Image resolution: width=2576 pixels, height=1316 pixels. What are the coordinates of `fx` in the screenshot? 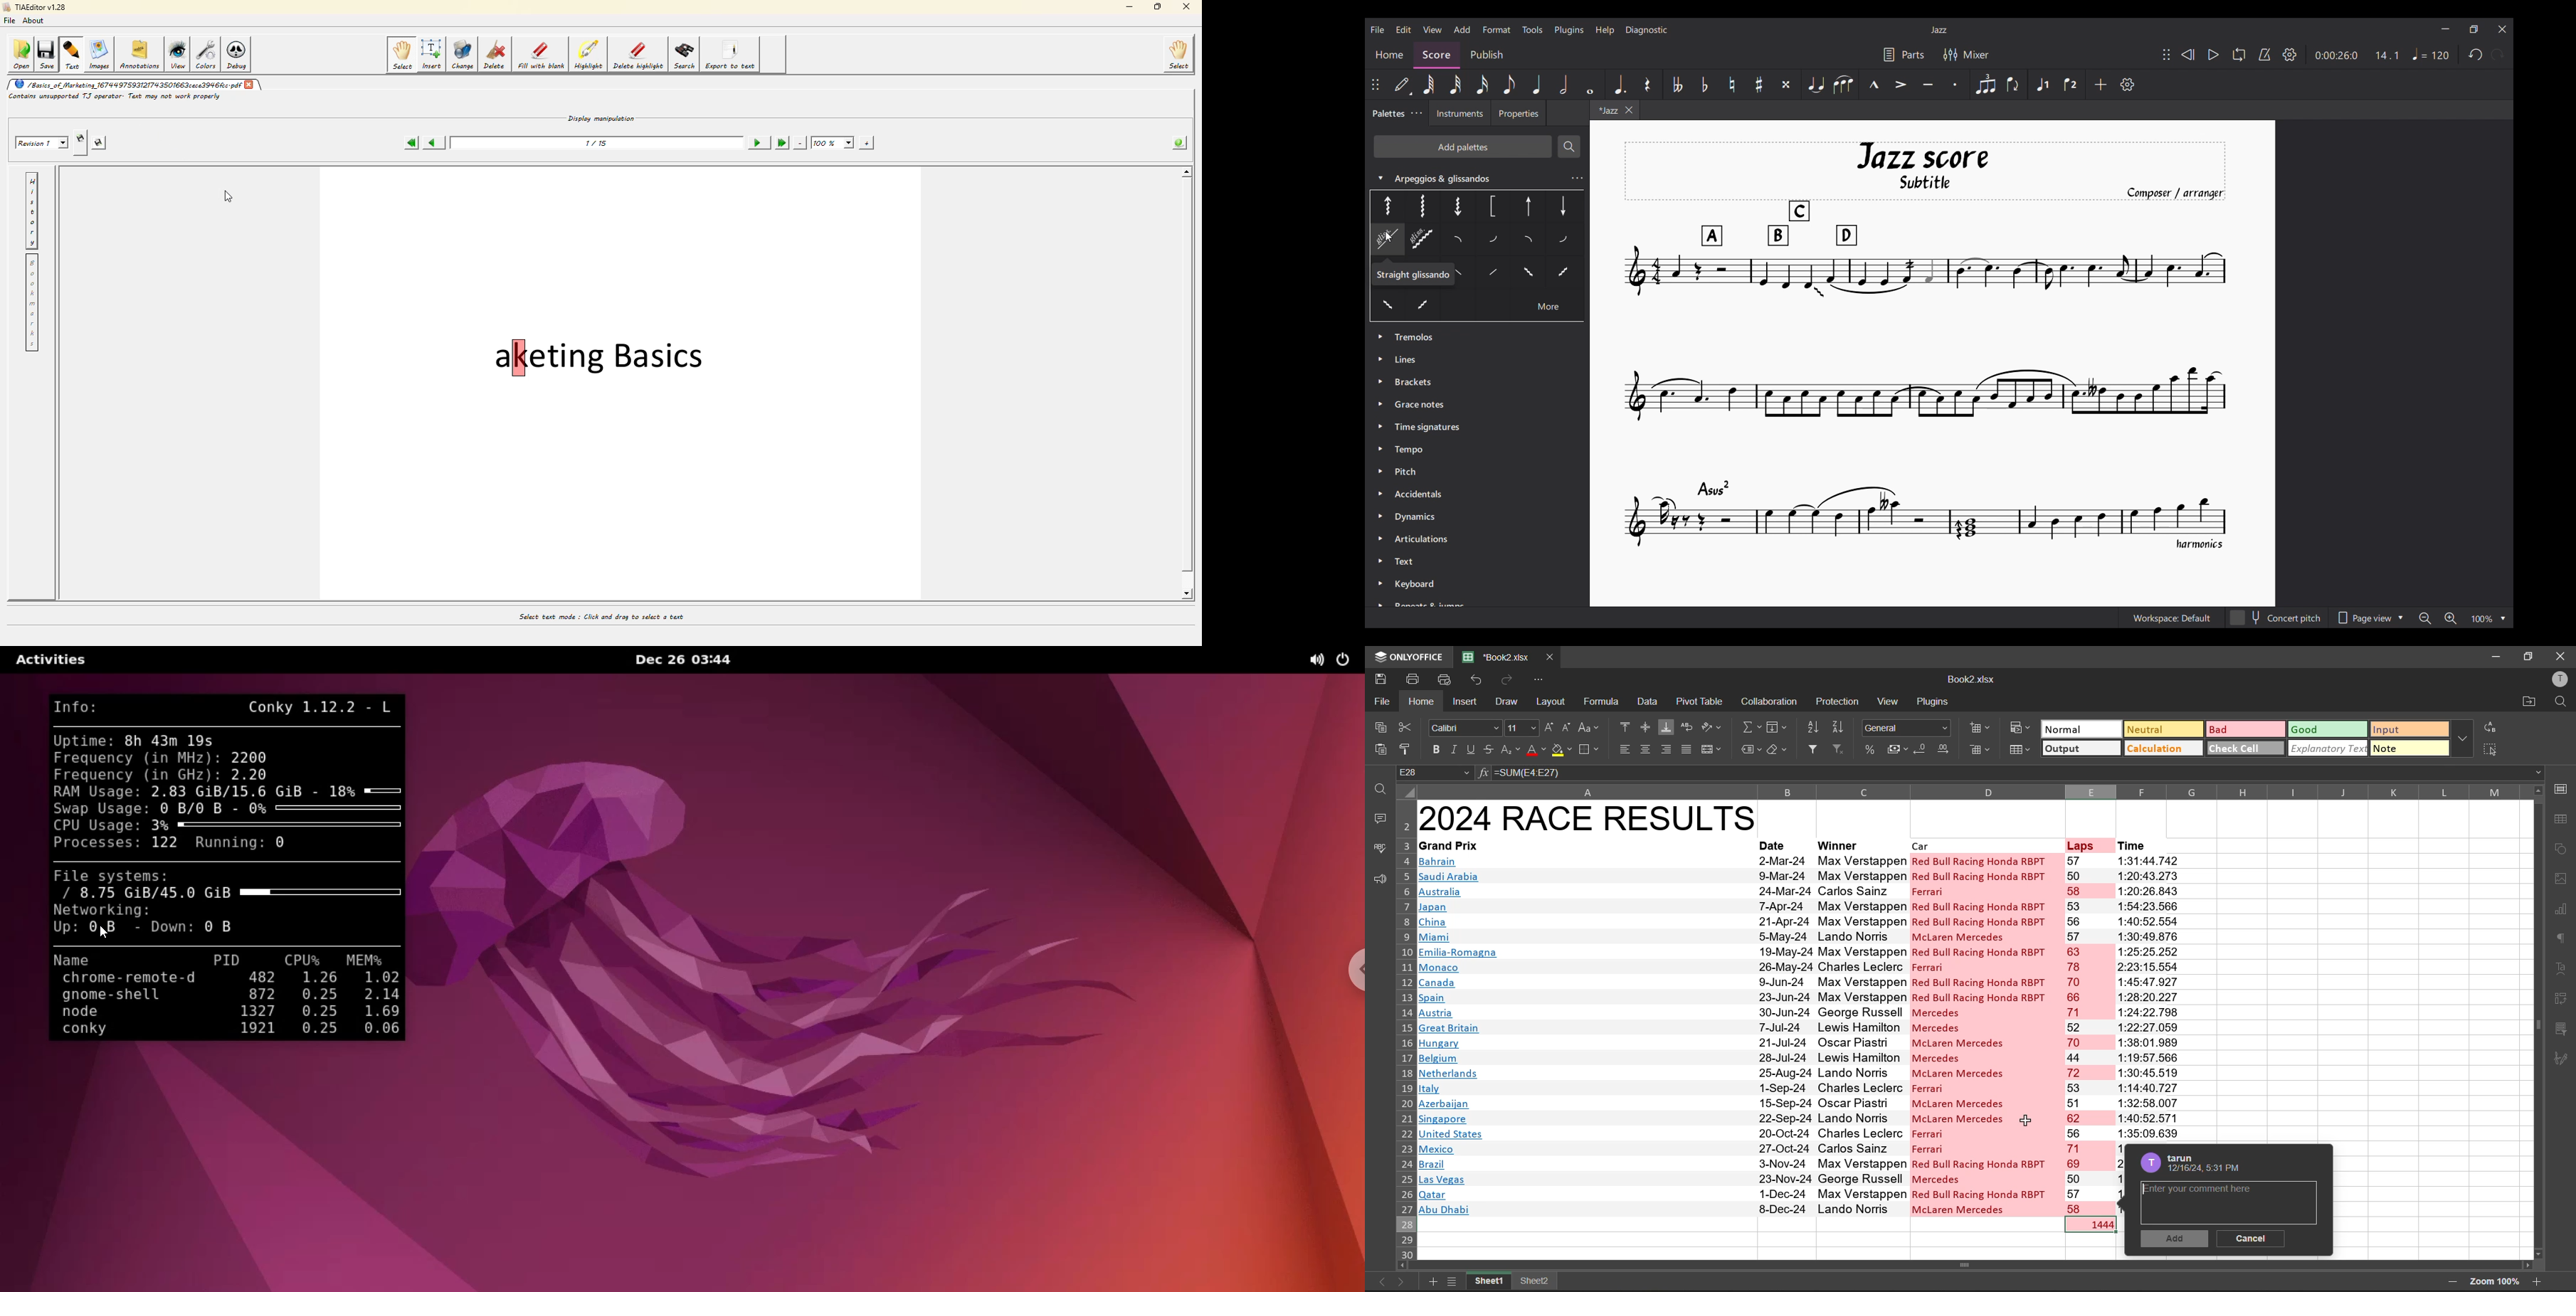 It's located at (1483, 772).